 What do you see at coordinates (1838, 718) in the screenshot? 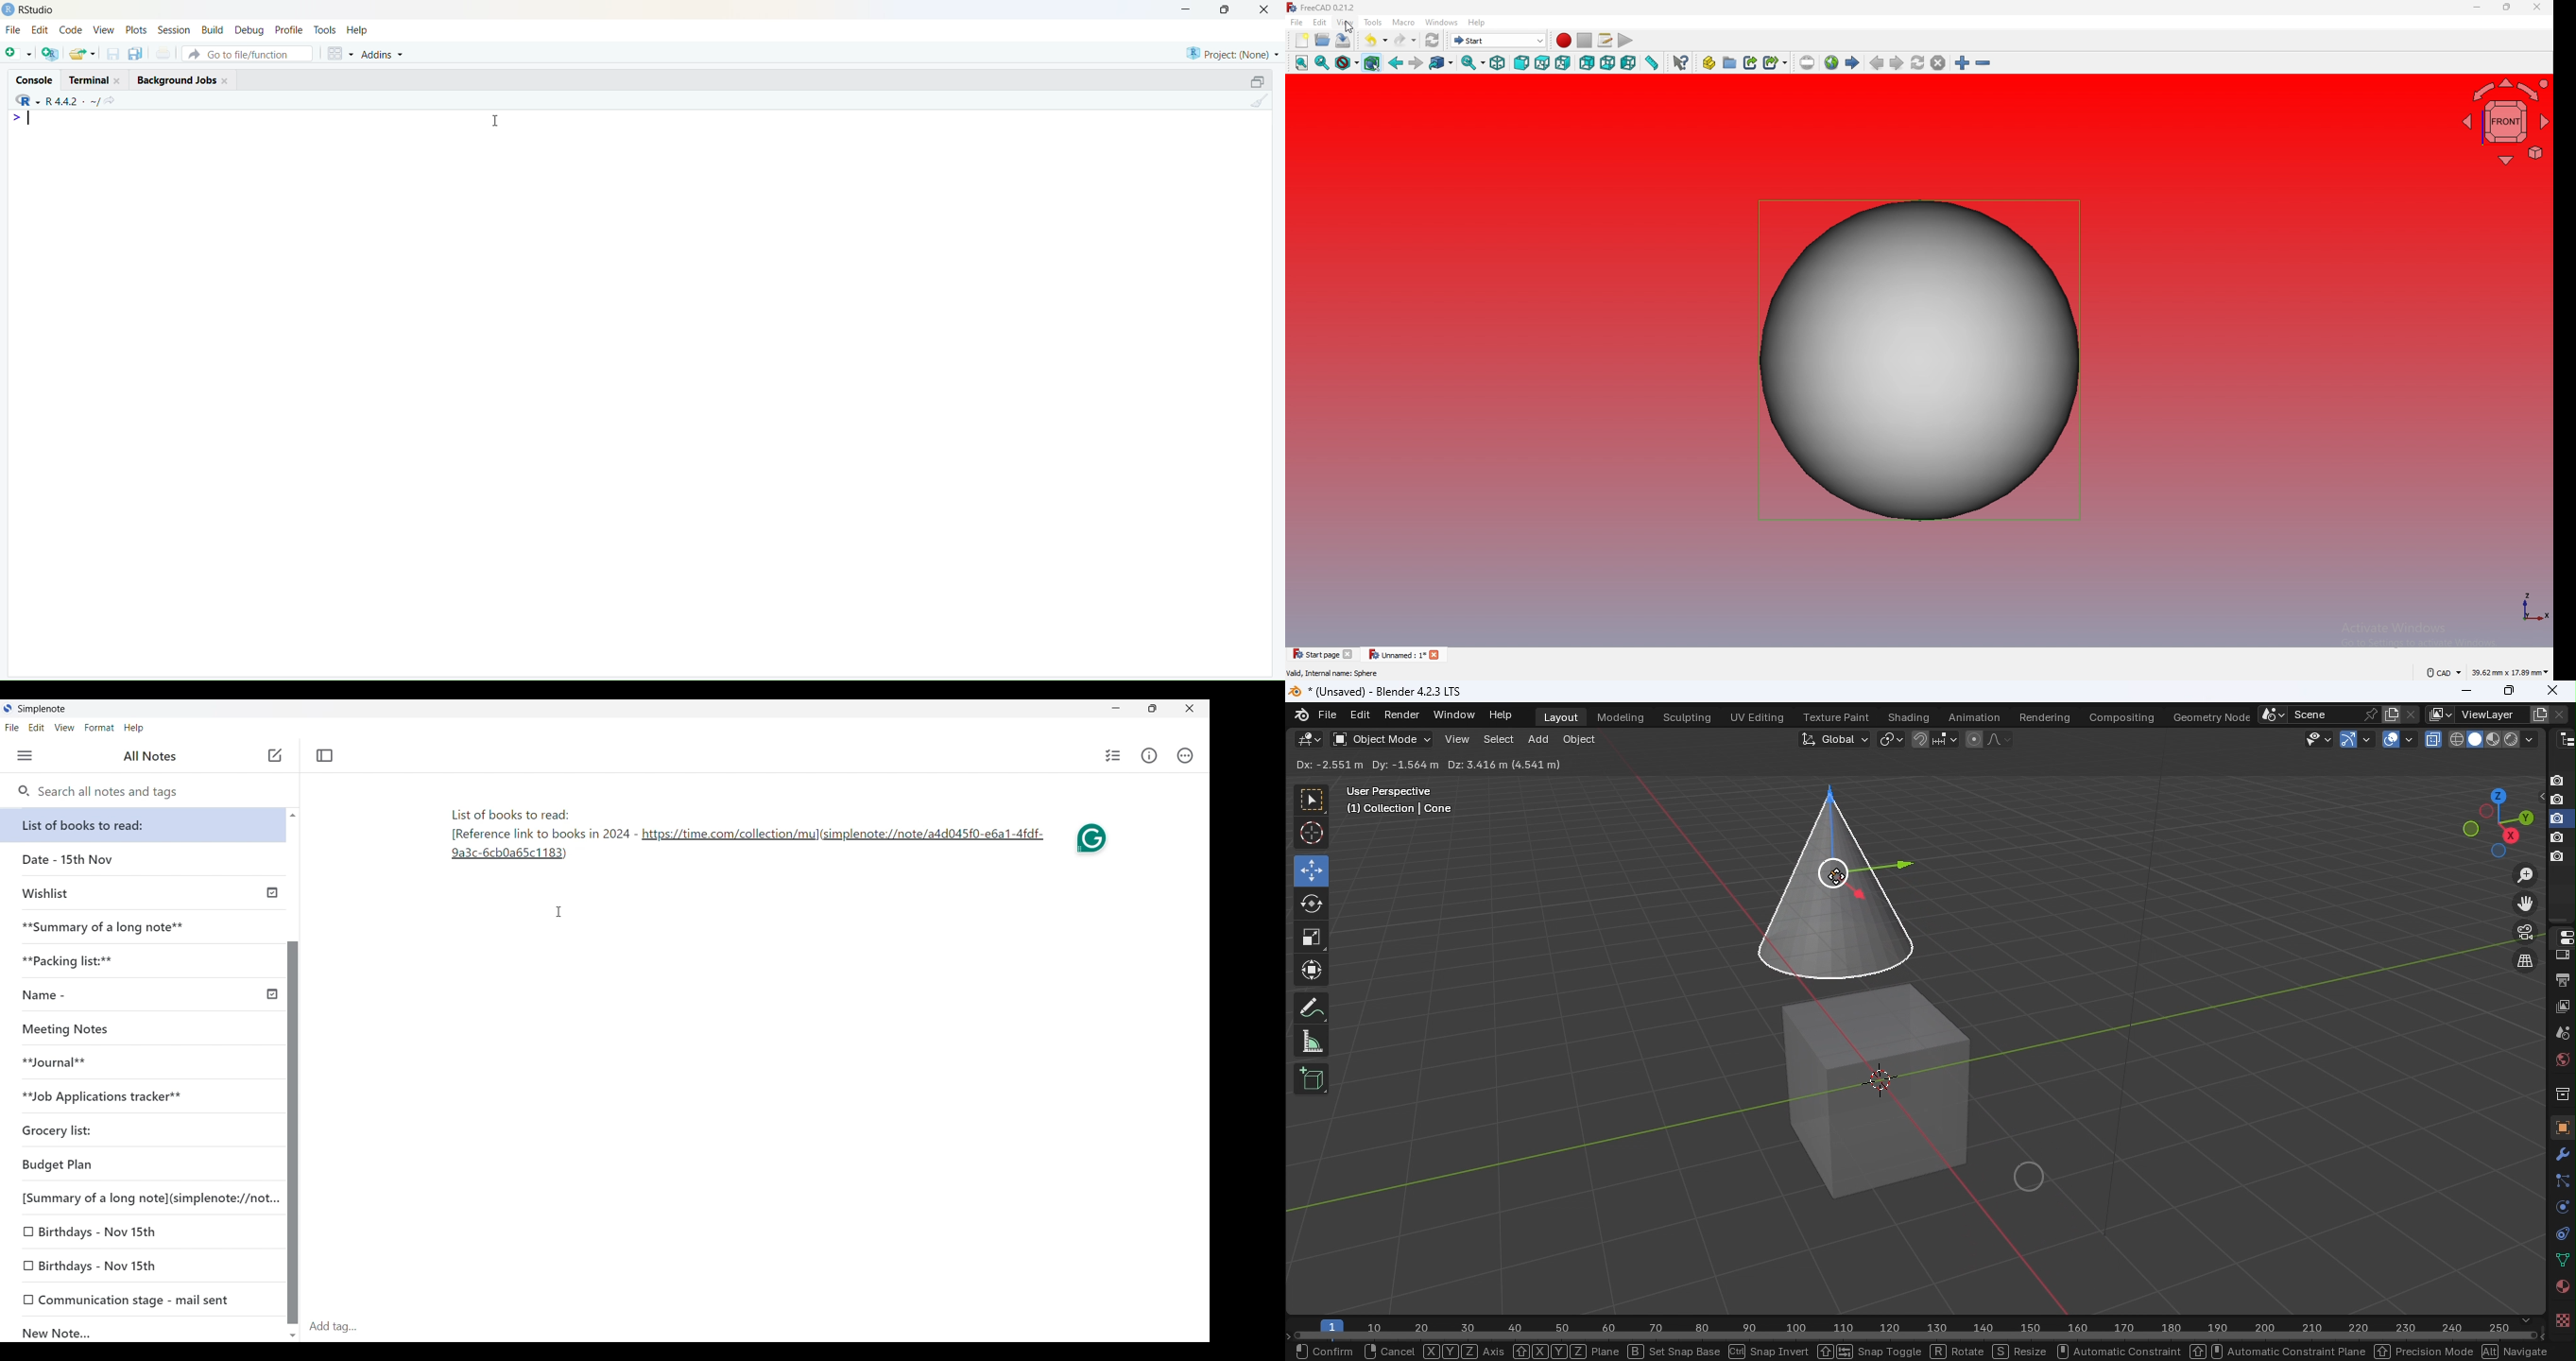
I see `Texture paint` at bounding box center [1838, 718].